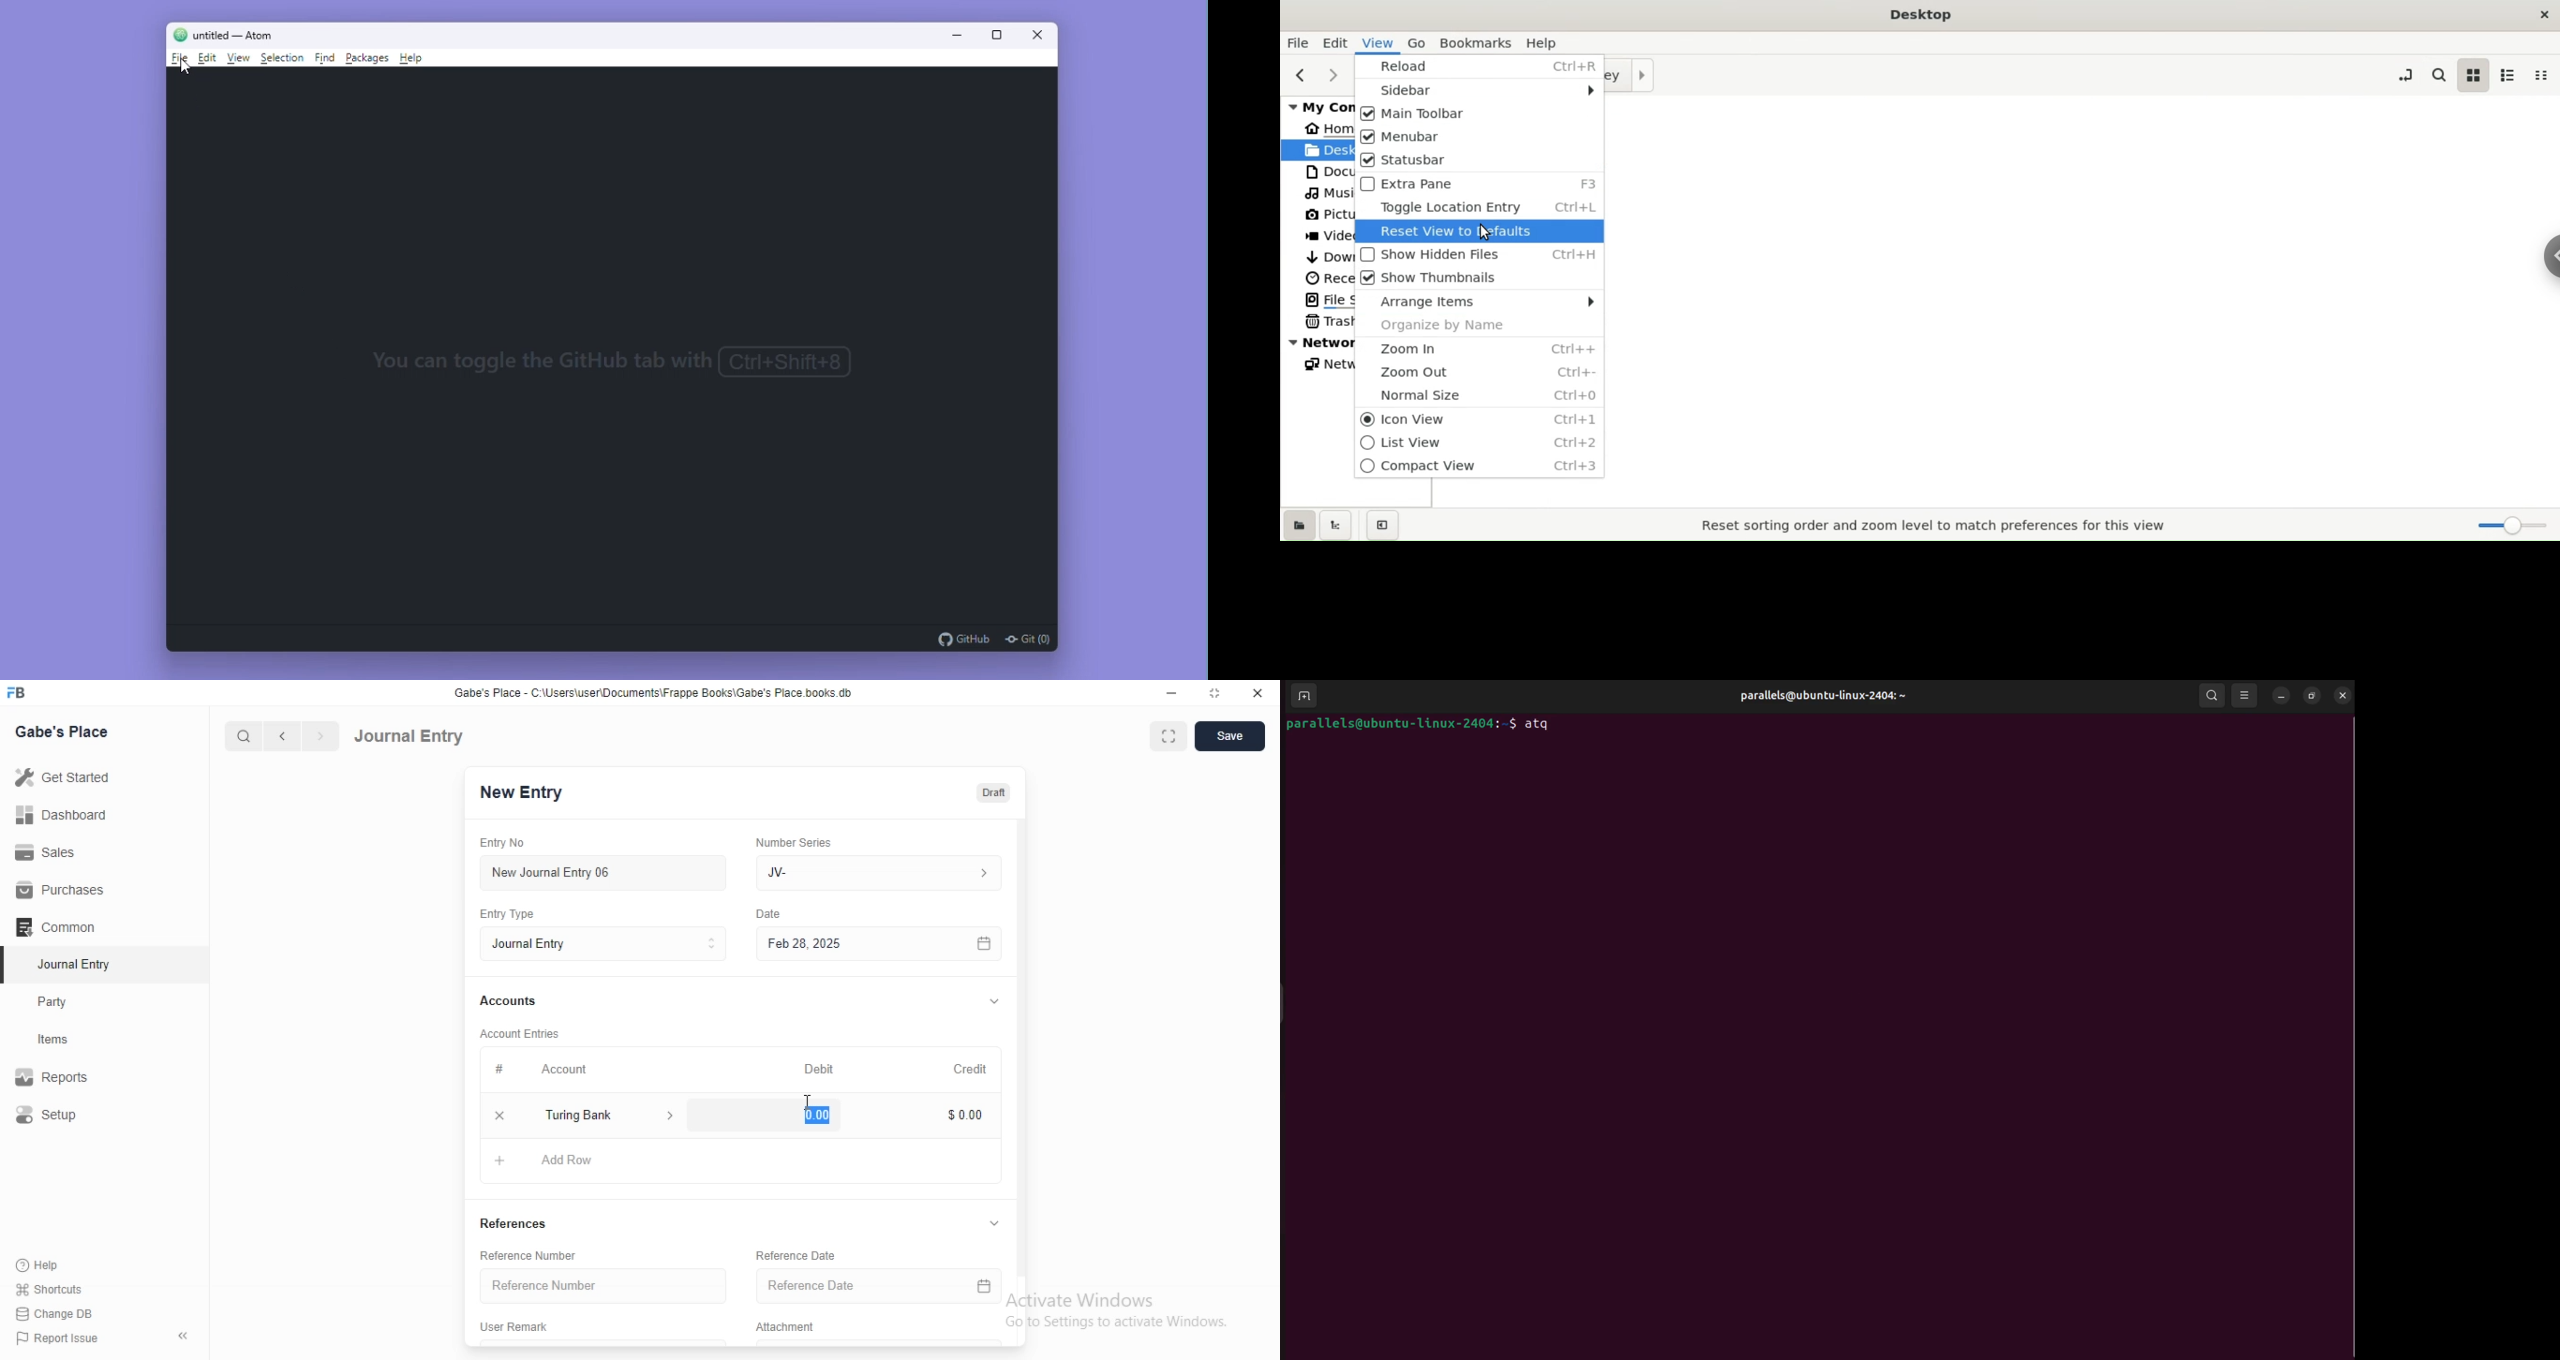 The height and width of the screenshot is (1372, 2576). What do you see at coordinates (1170, 696) in the screenshot?
I see `minimize` at bounding box center [1170, 696].